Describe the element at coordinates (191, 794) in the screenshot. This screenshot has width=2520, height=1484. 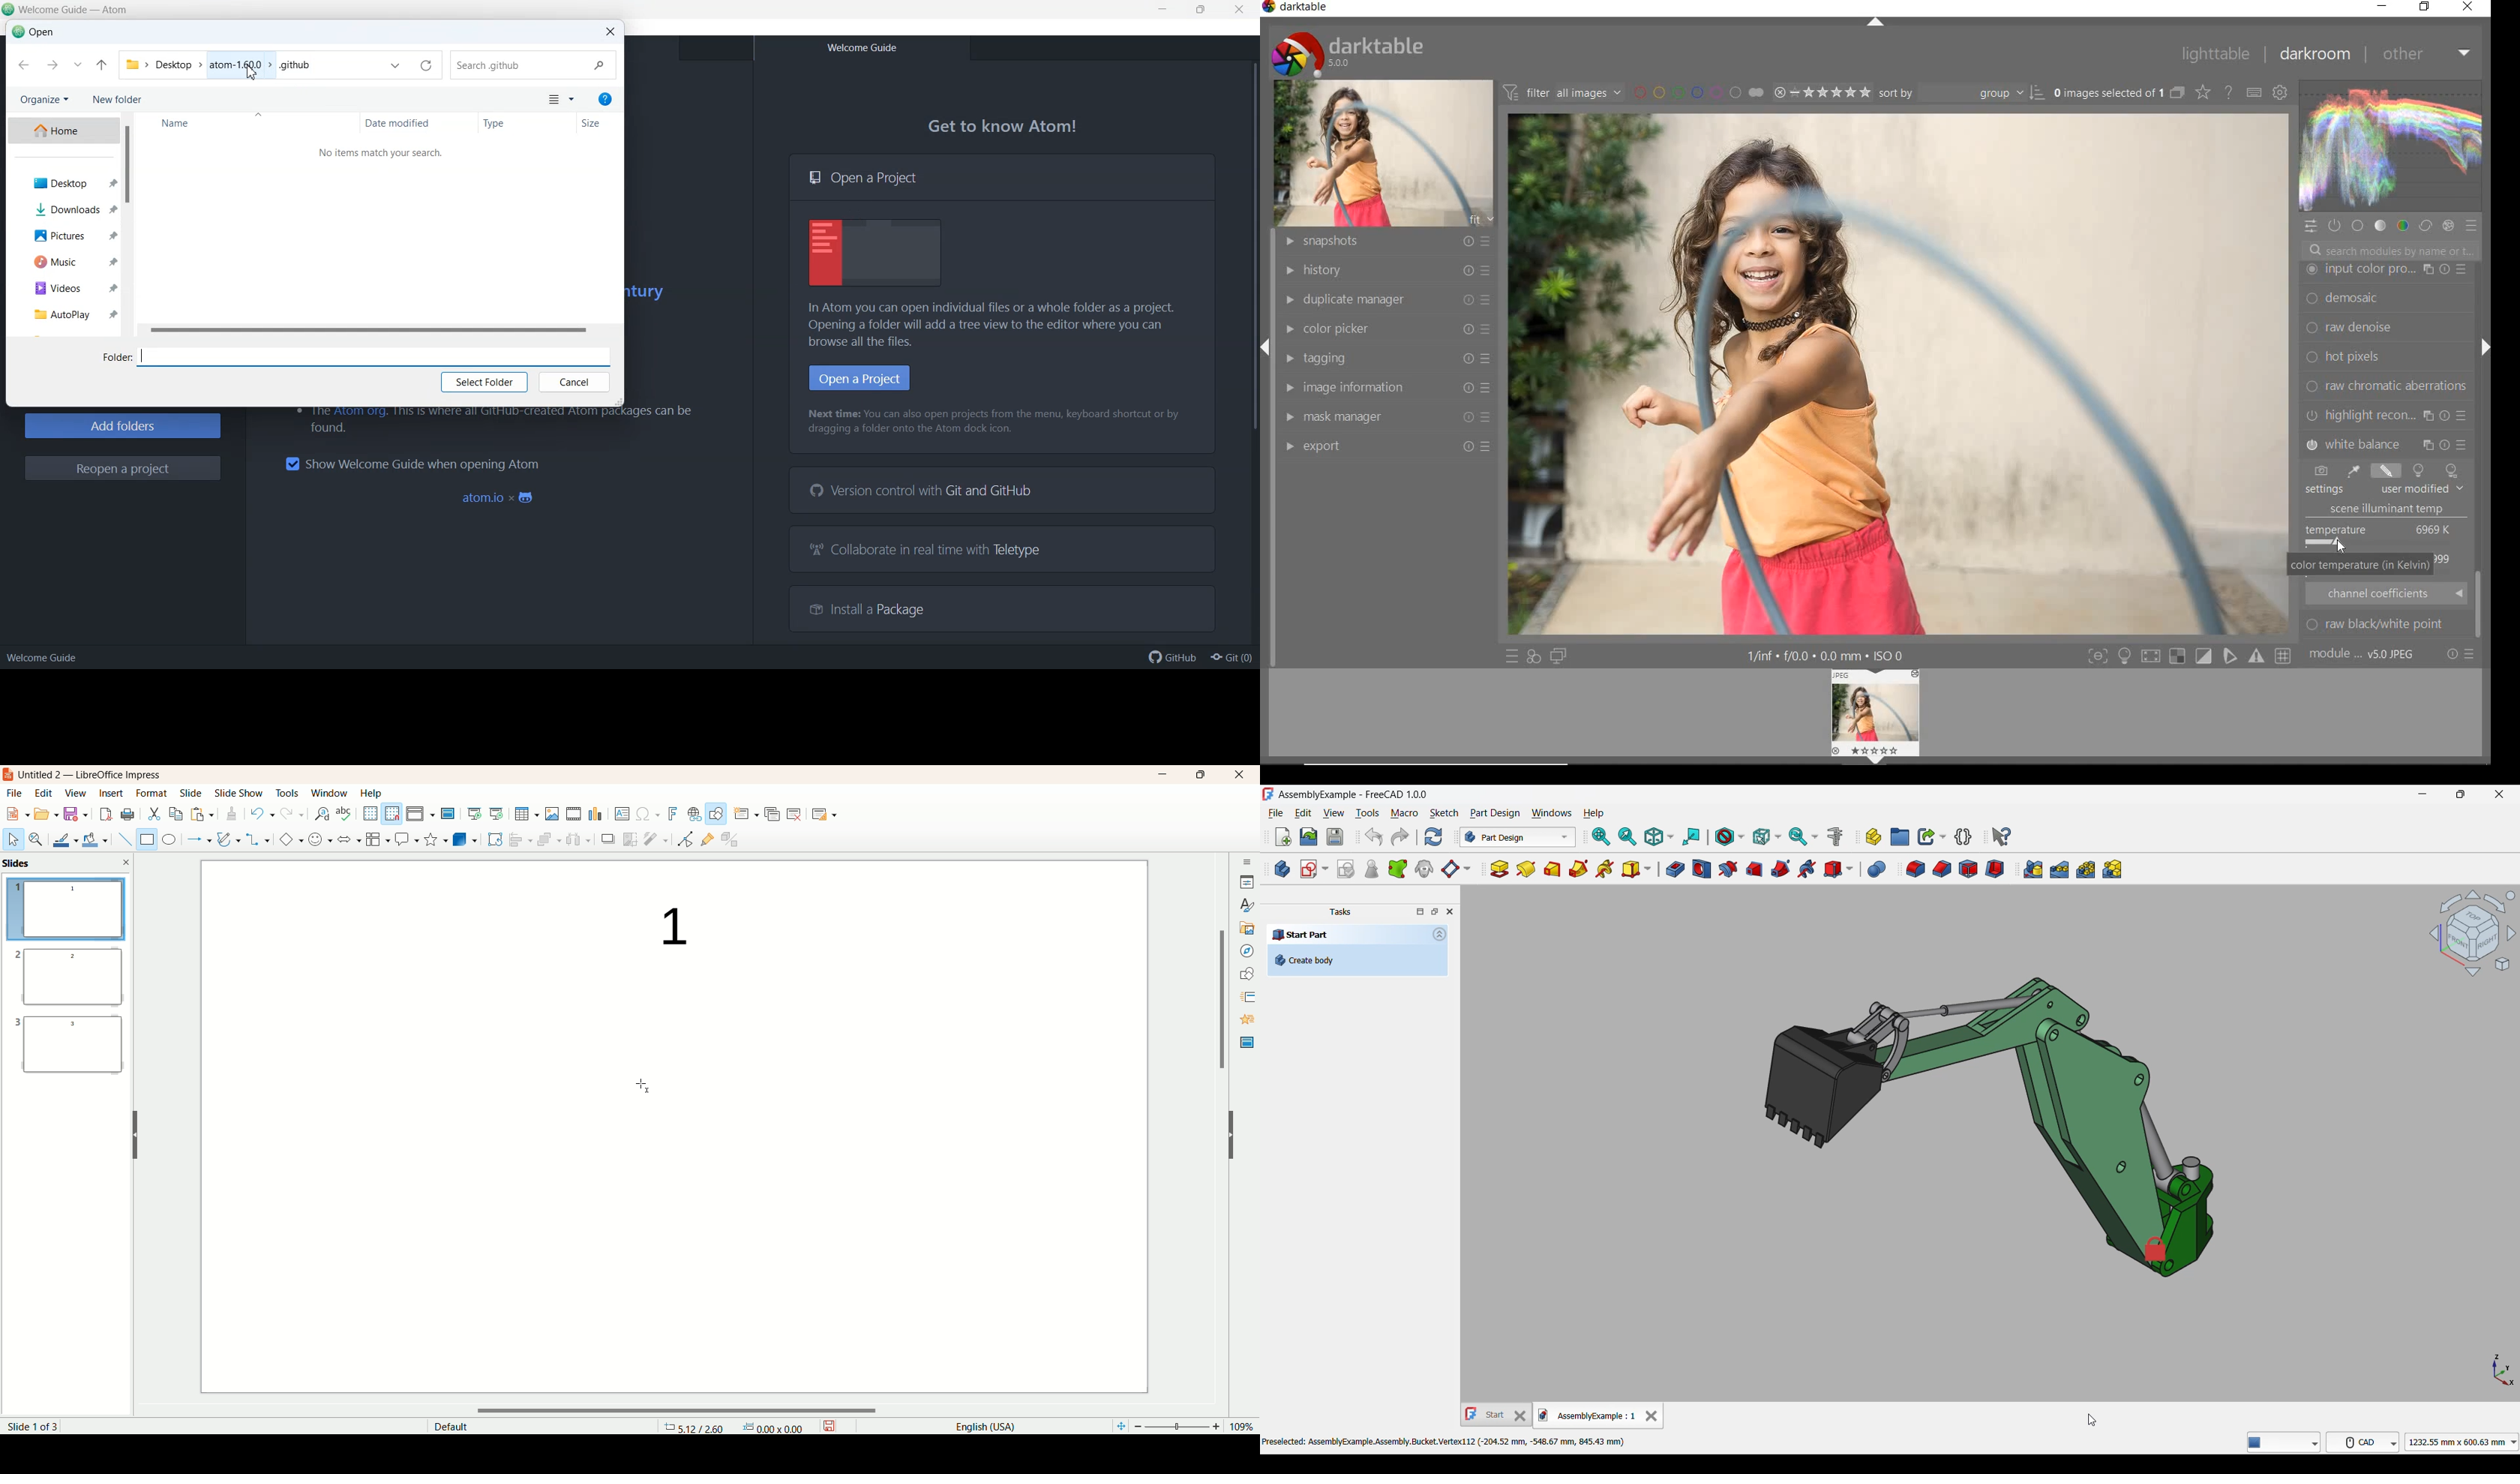
I see `slide` at that location.